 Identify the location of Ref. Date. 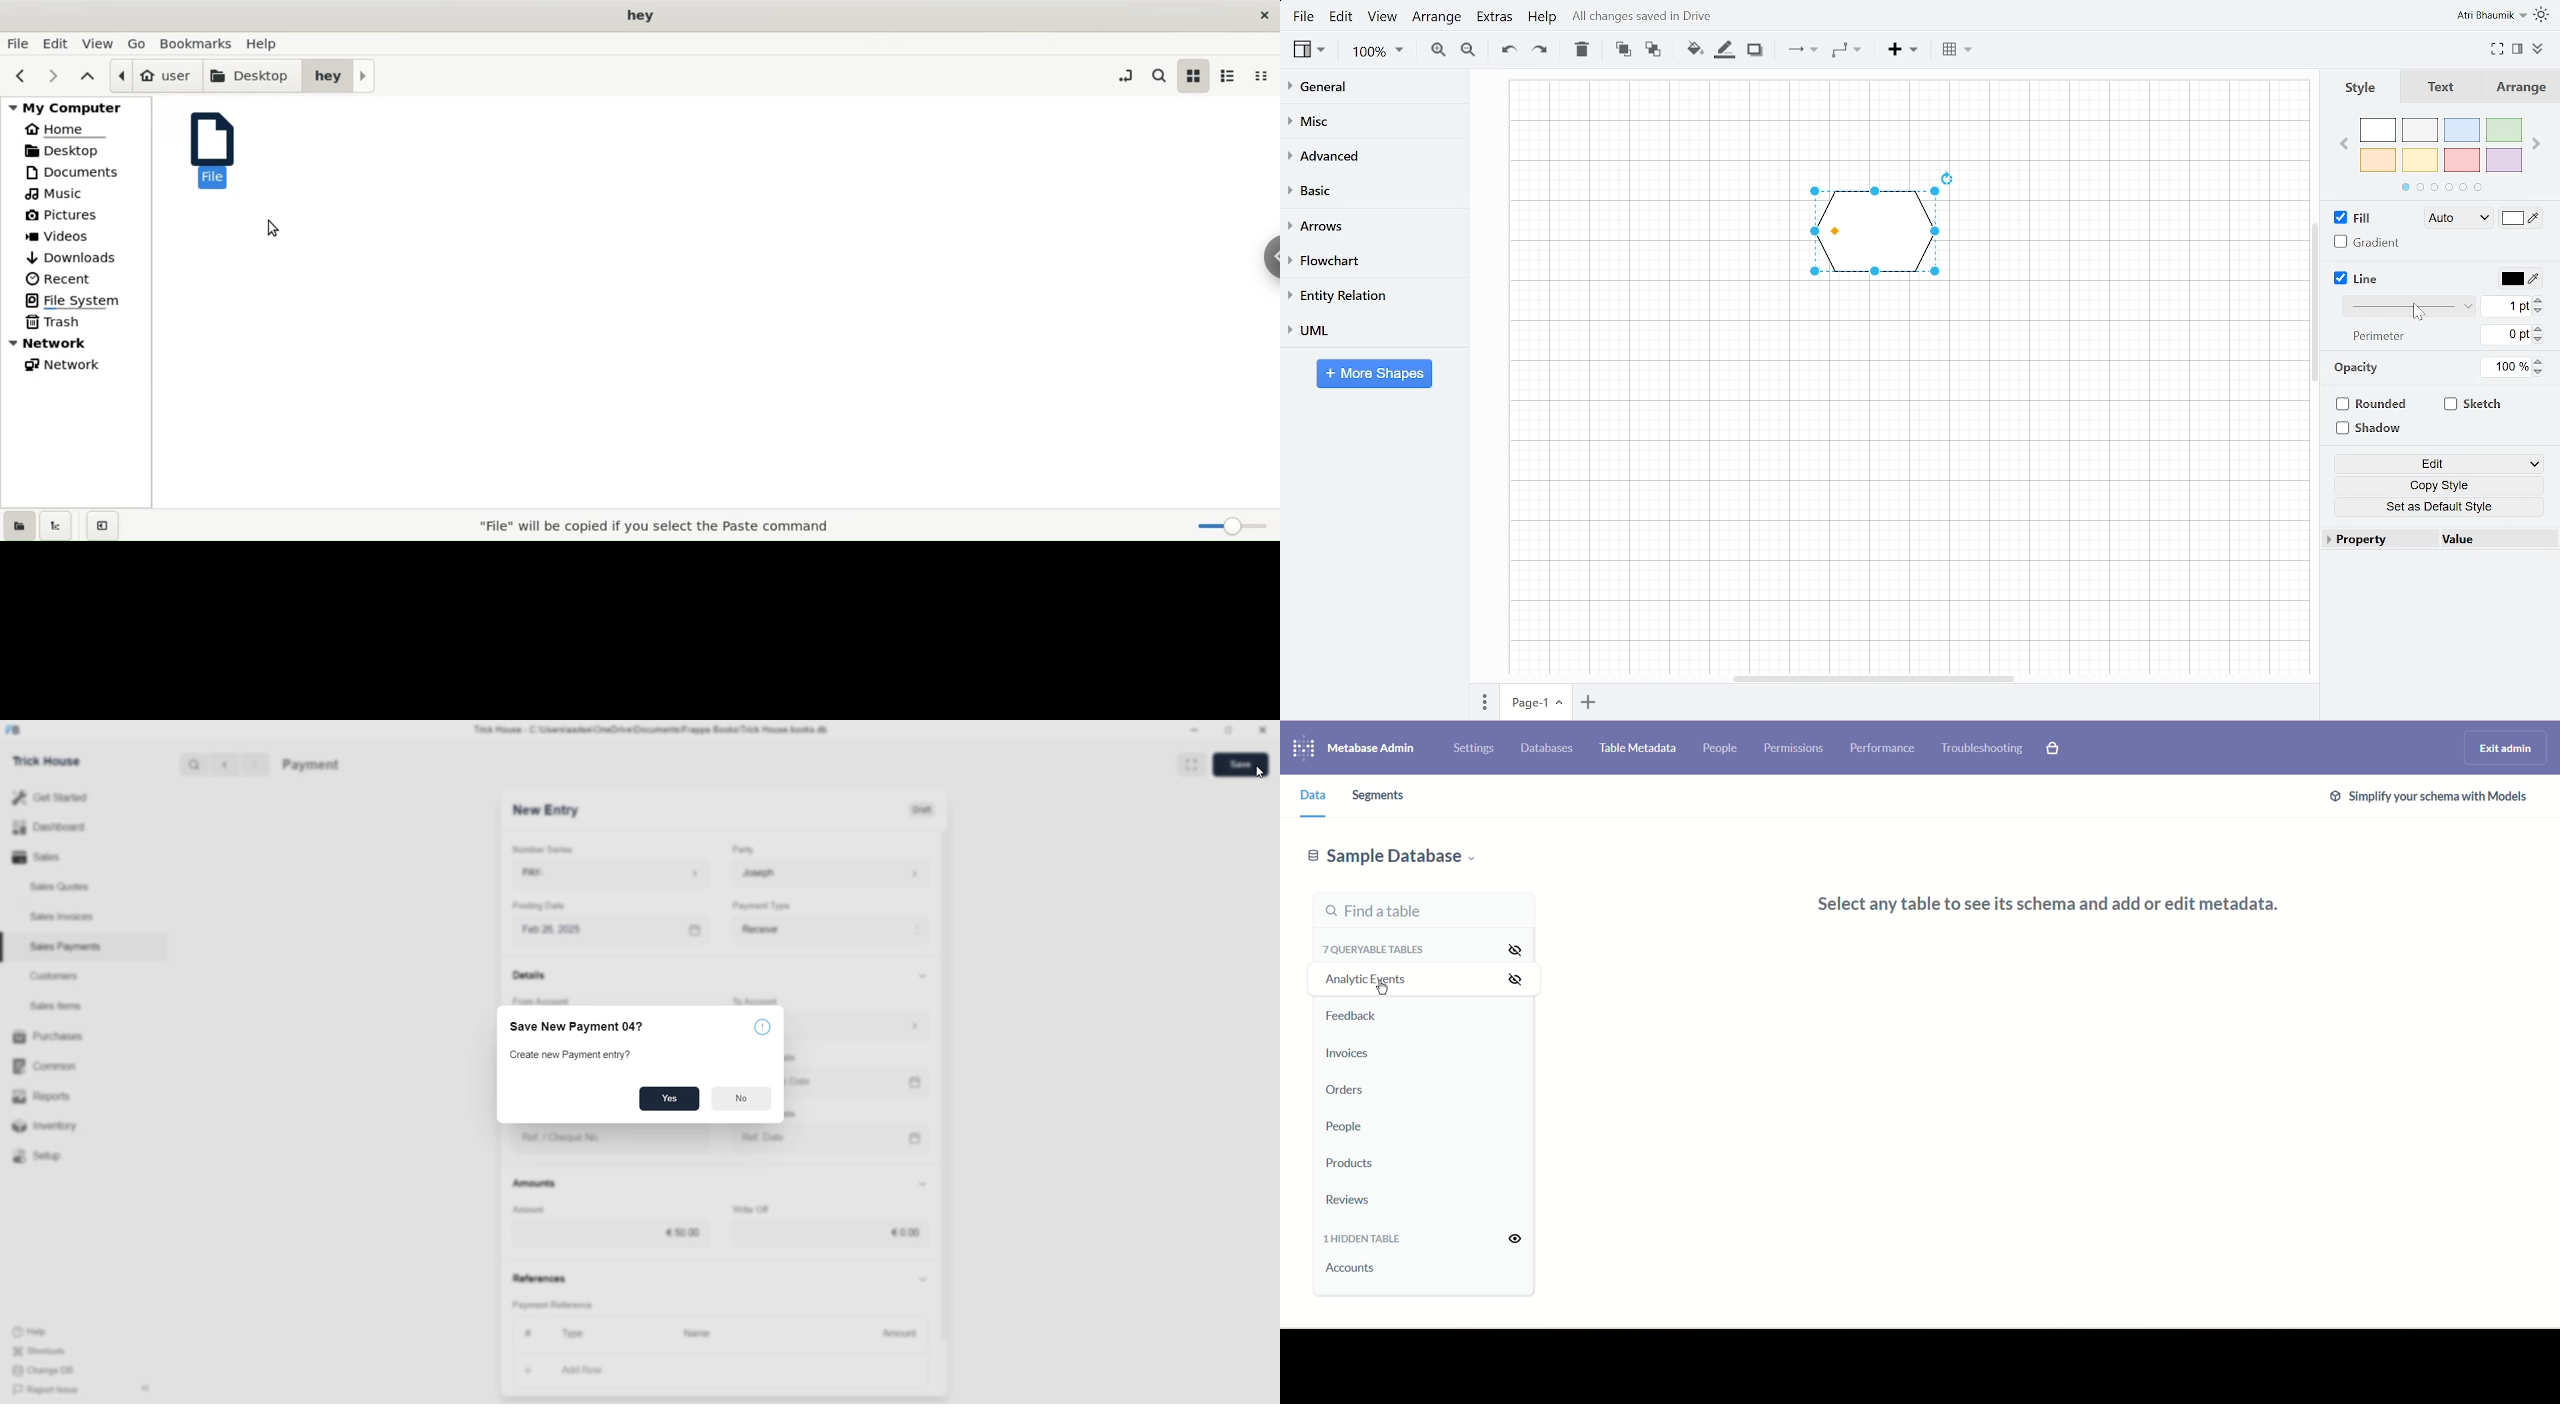
(832, 1138).